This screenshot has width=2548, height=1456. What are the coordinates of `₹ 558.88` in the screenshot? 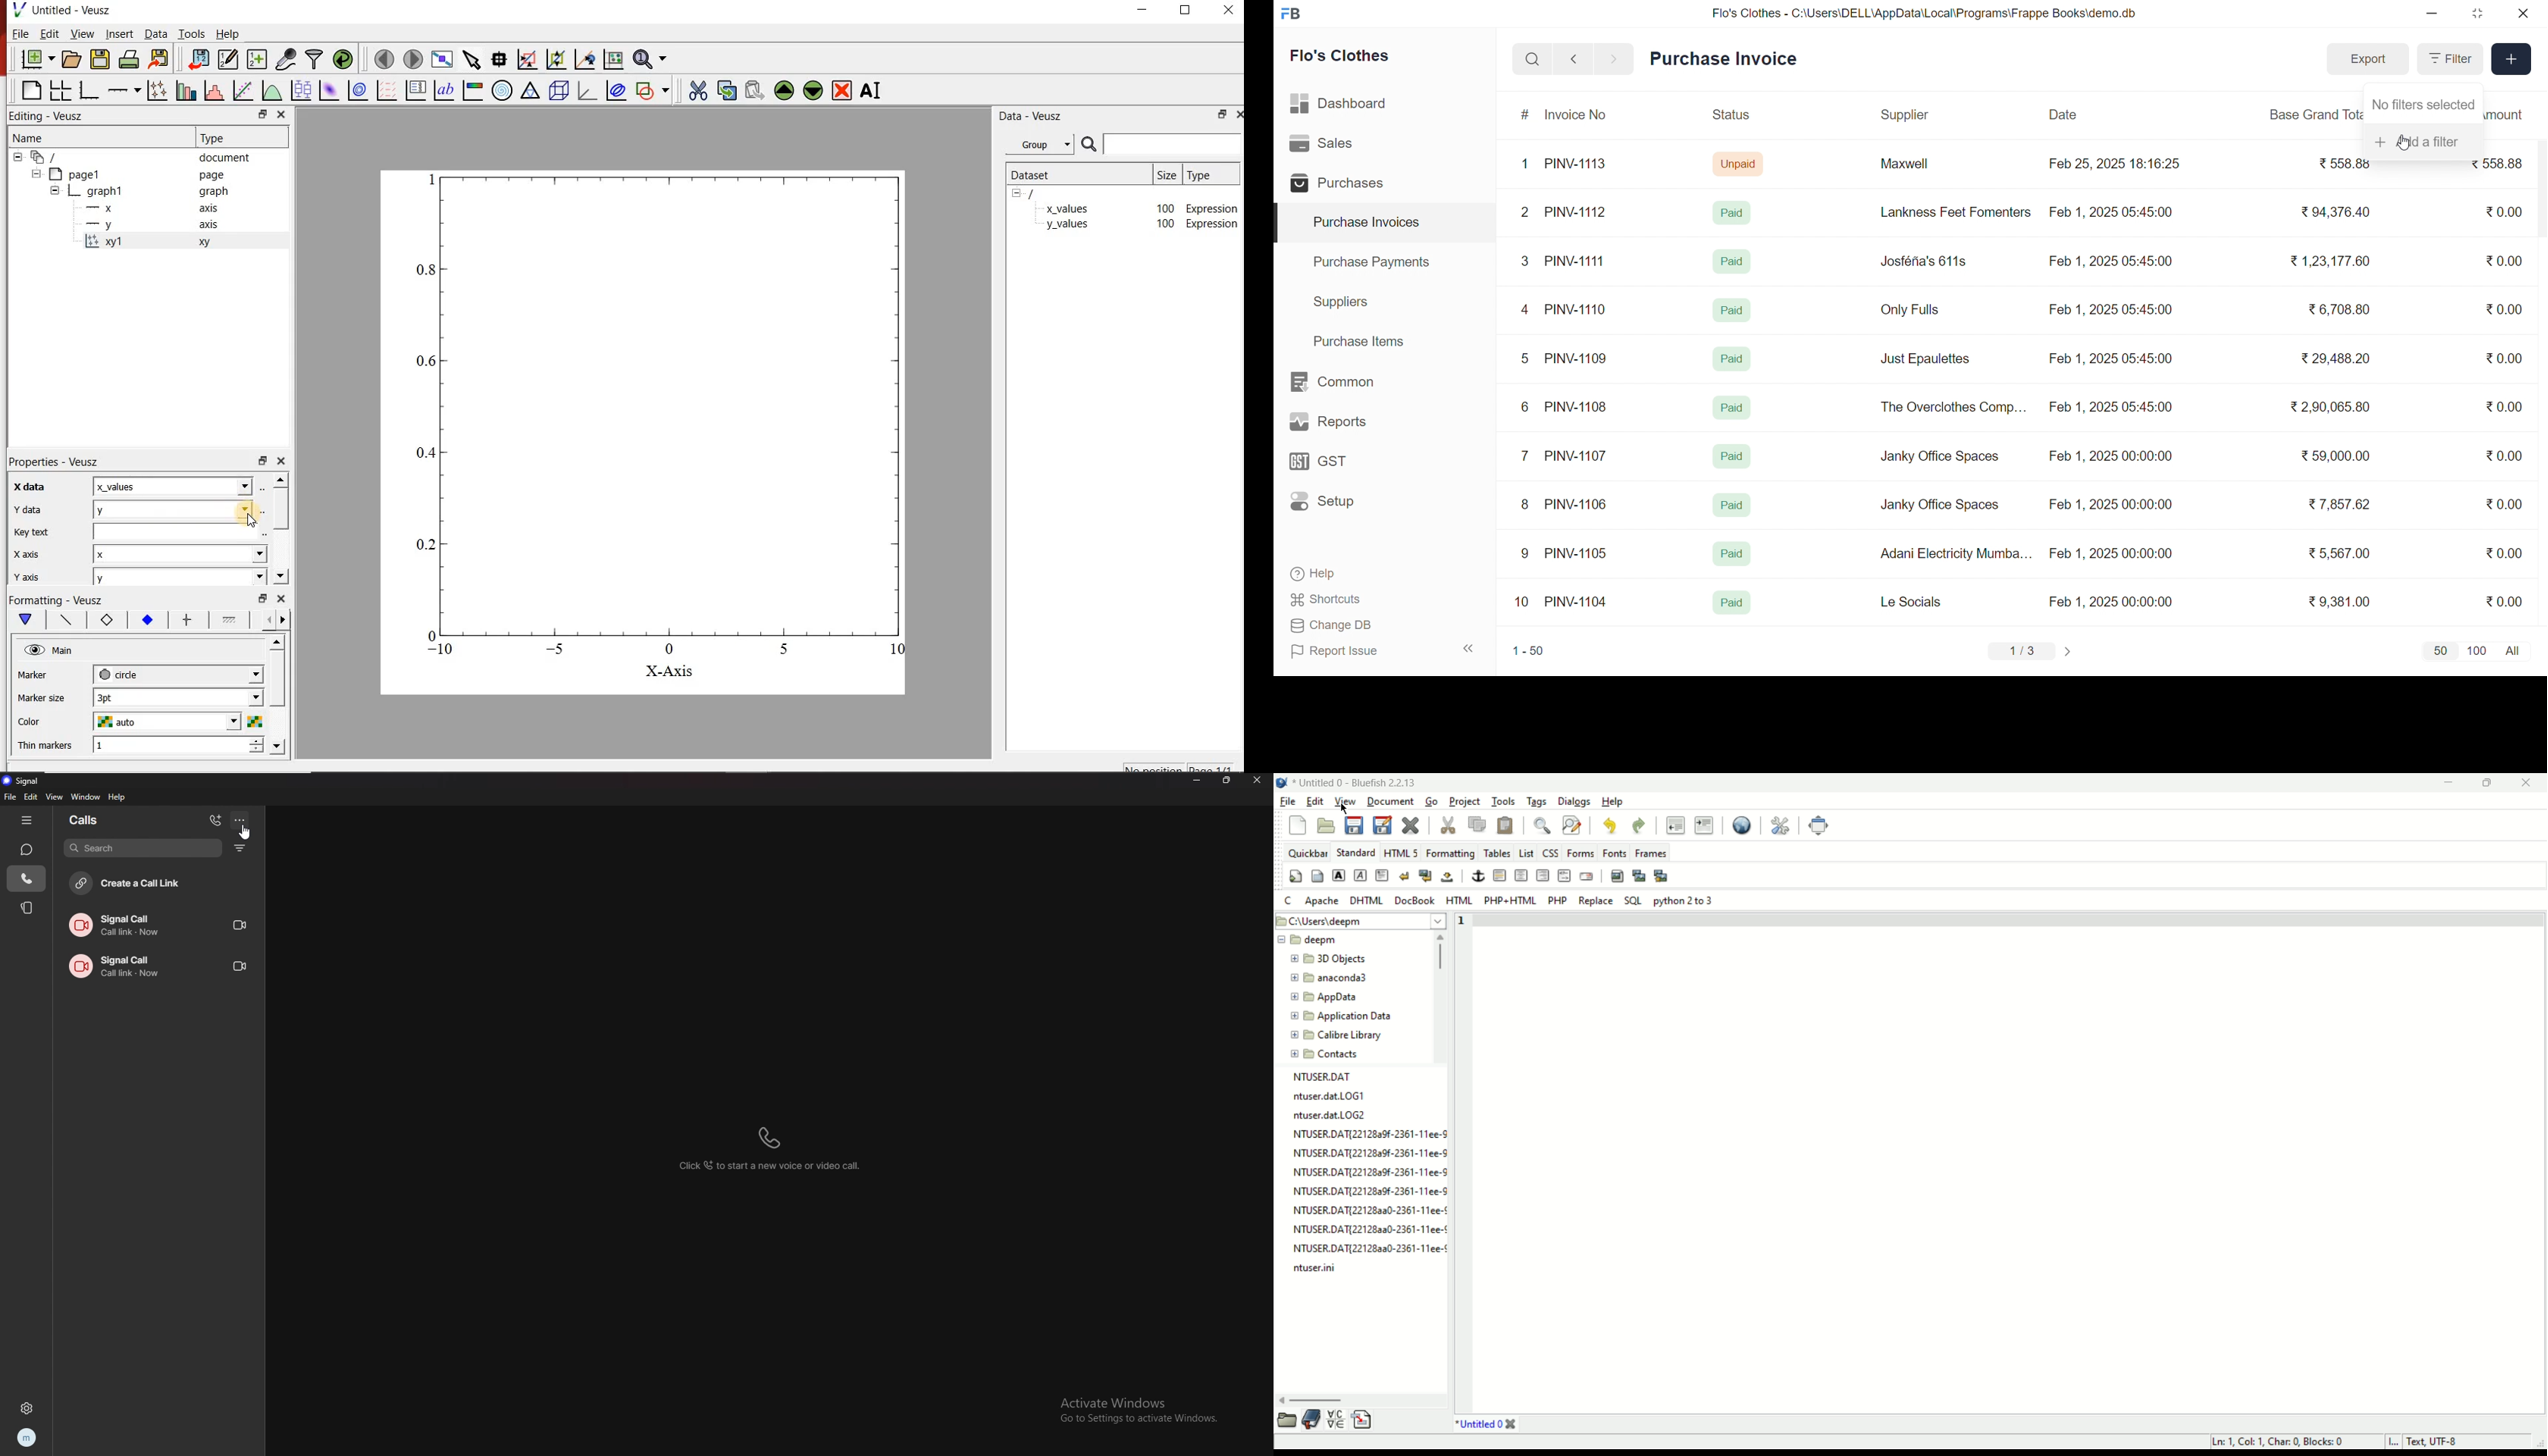 It's located at (2337, 165).